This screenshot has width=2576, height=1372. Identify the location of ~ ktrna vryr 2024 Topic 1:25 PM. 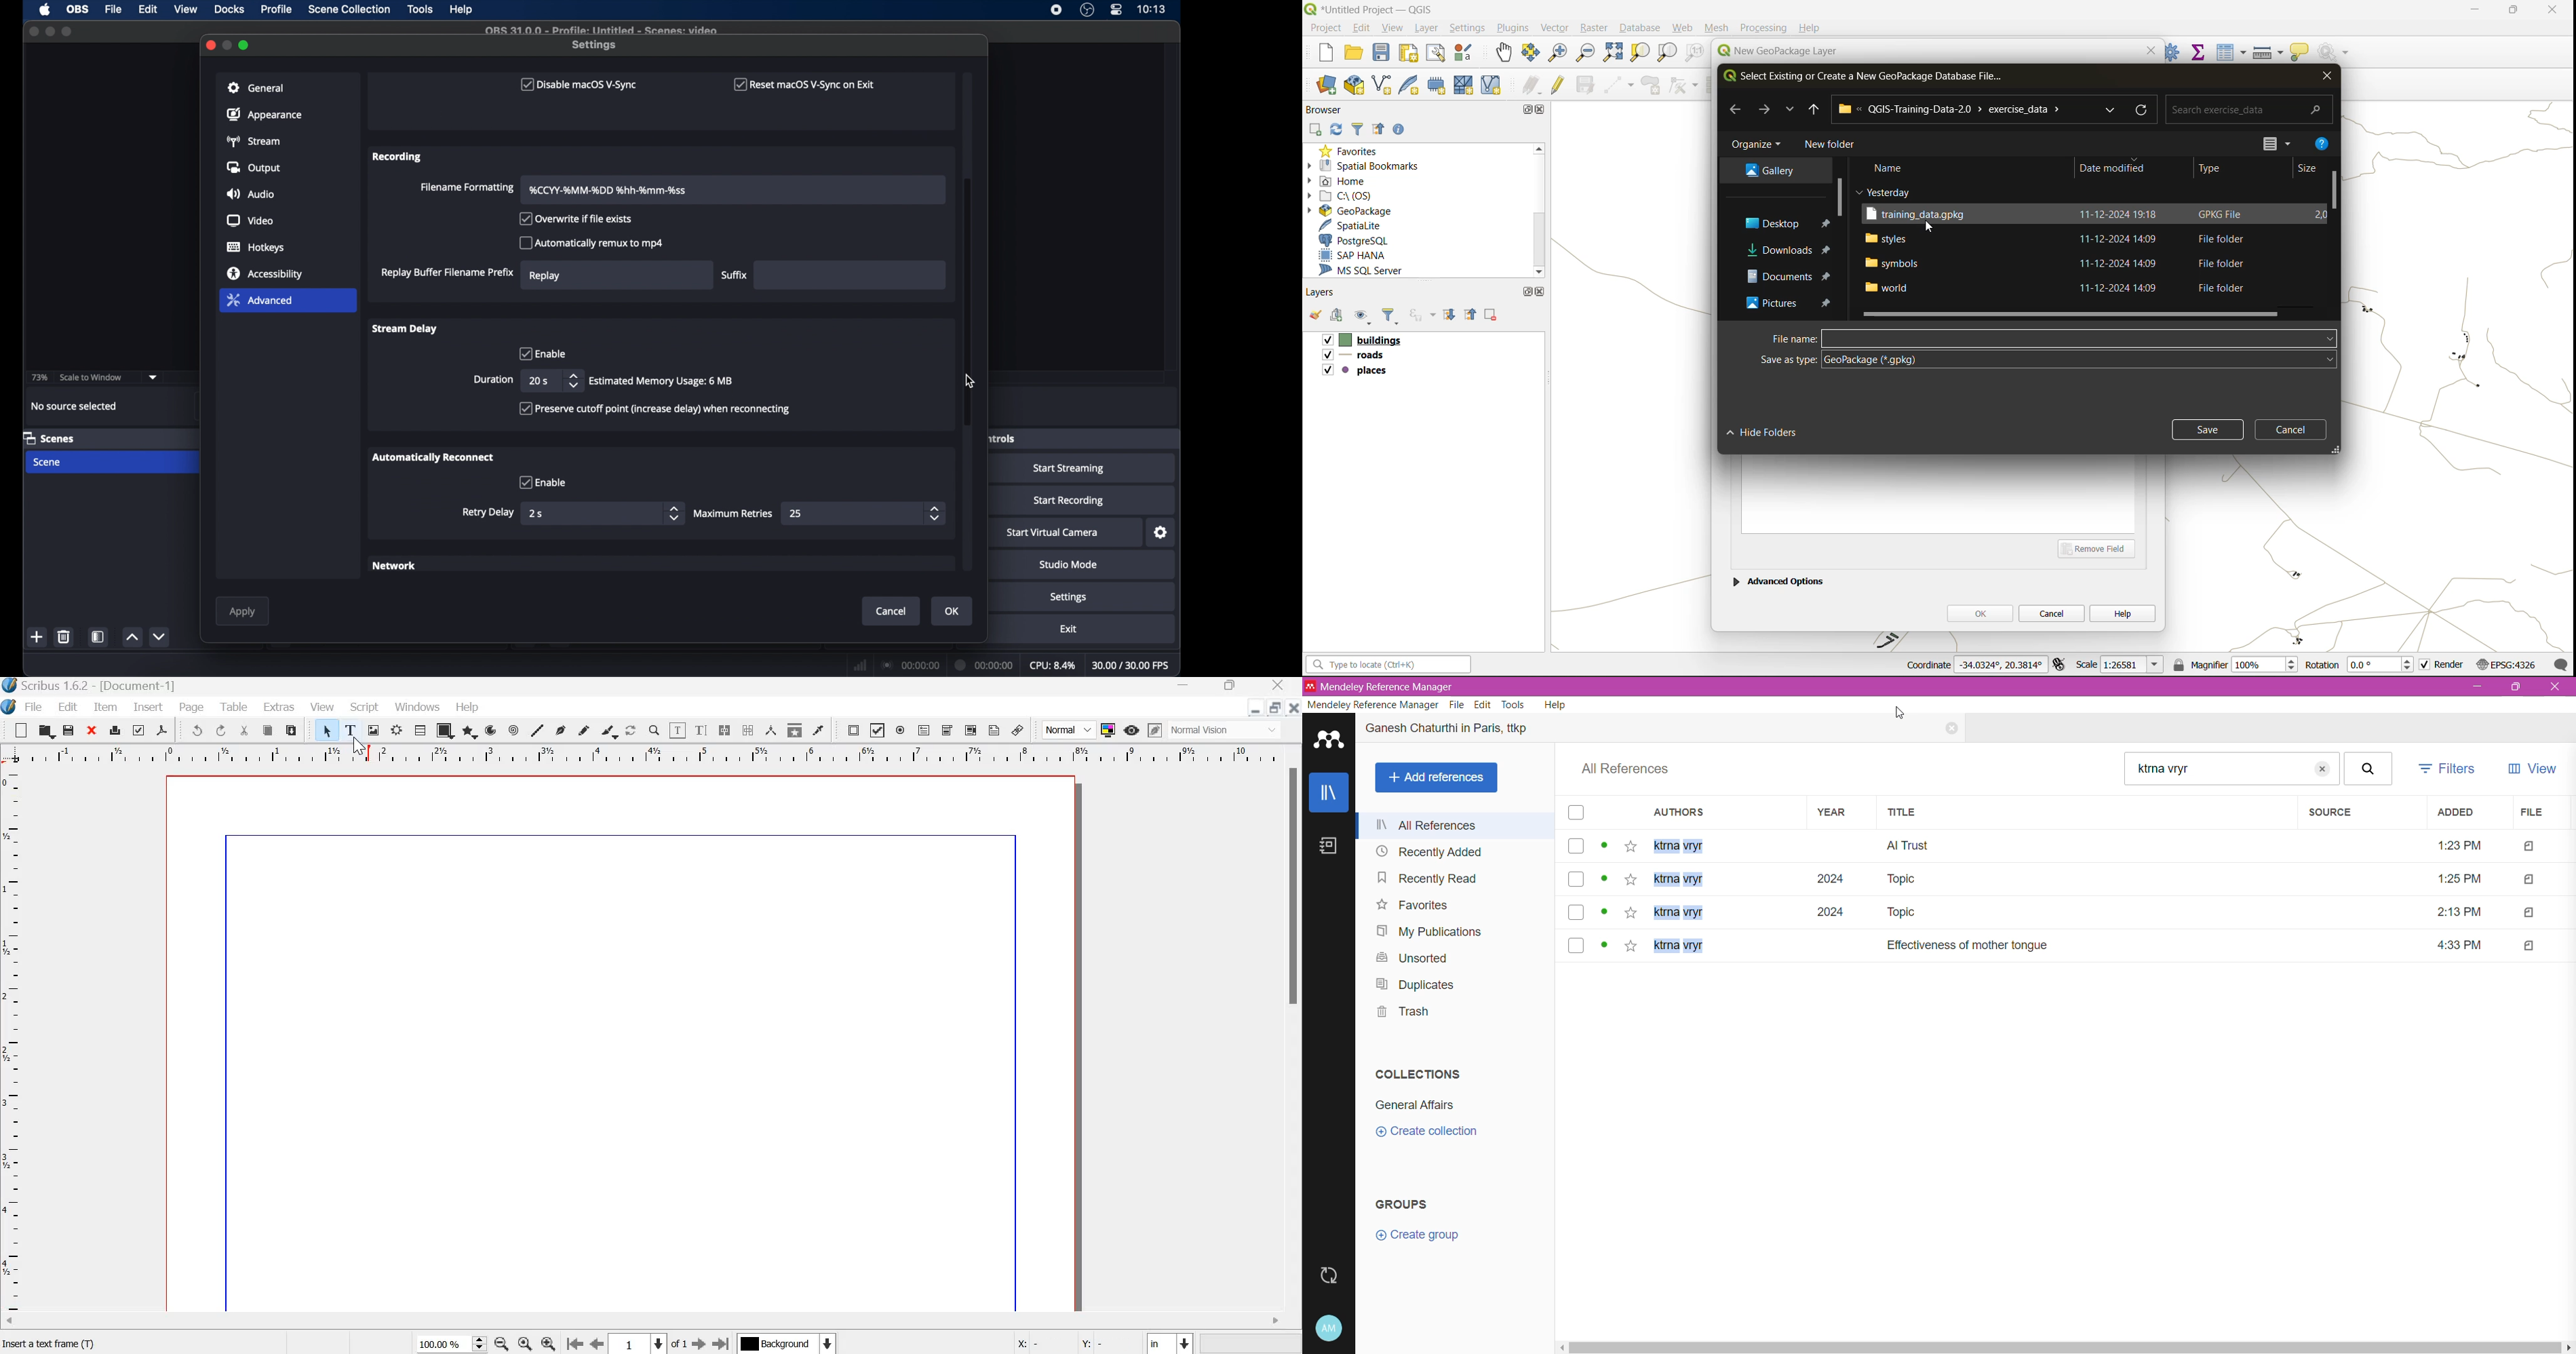
(2071, 878).